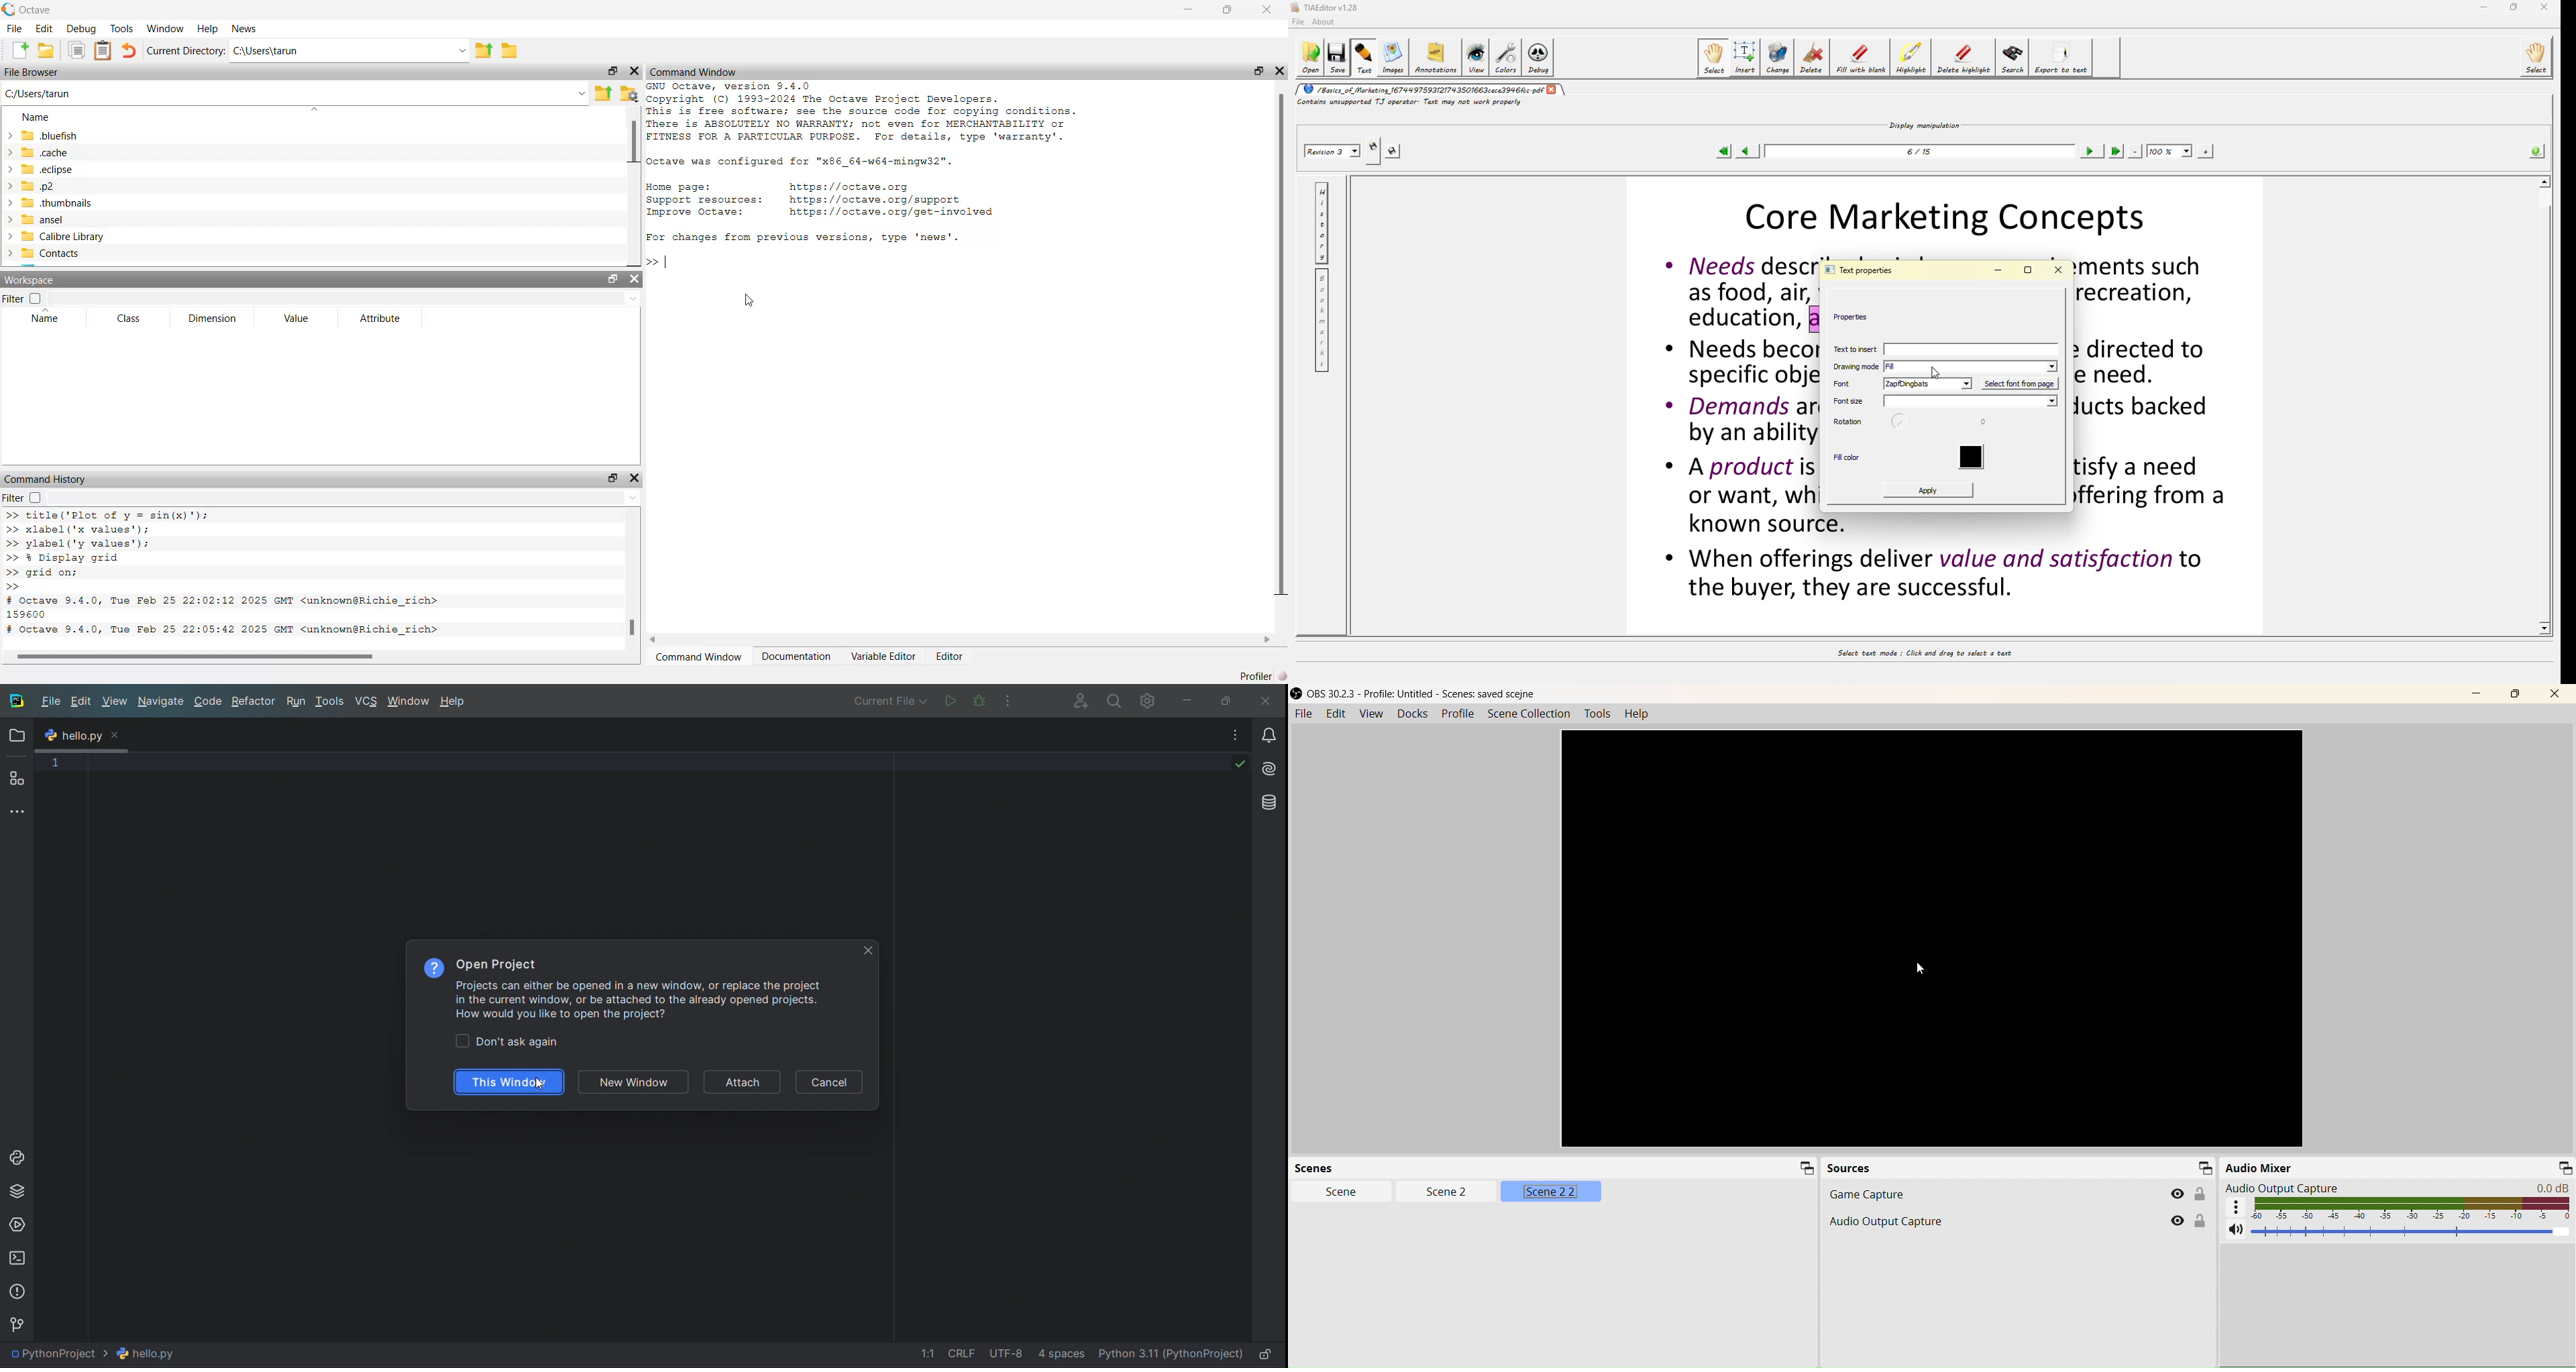 The width and height of the screenshot is (2576, 1372). What do you see at coordinates (83, 703) in the screenshot?
I see `edit` at bounding box center [83, 703].